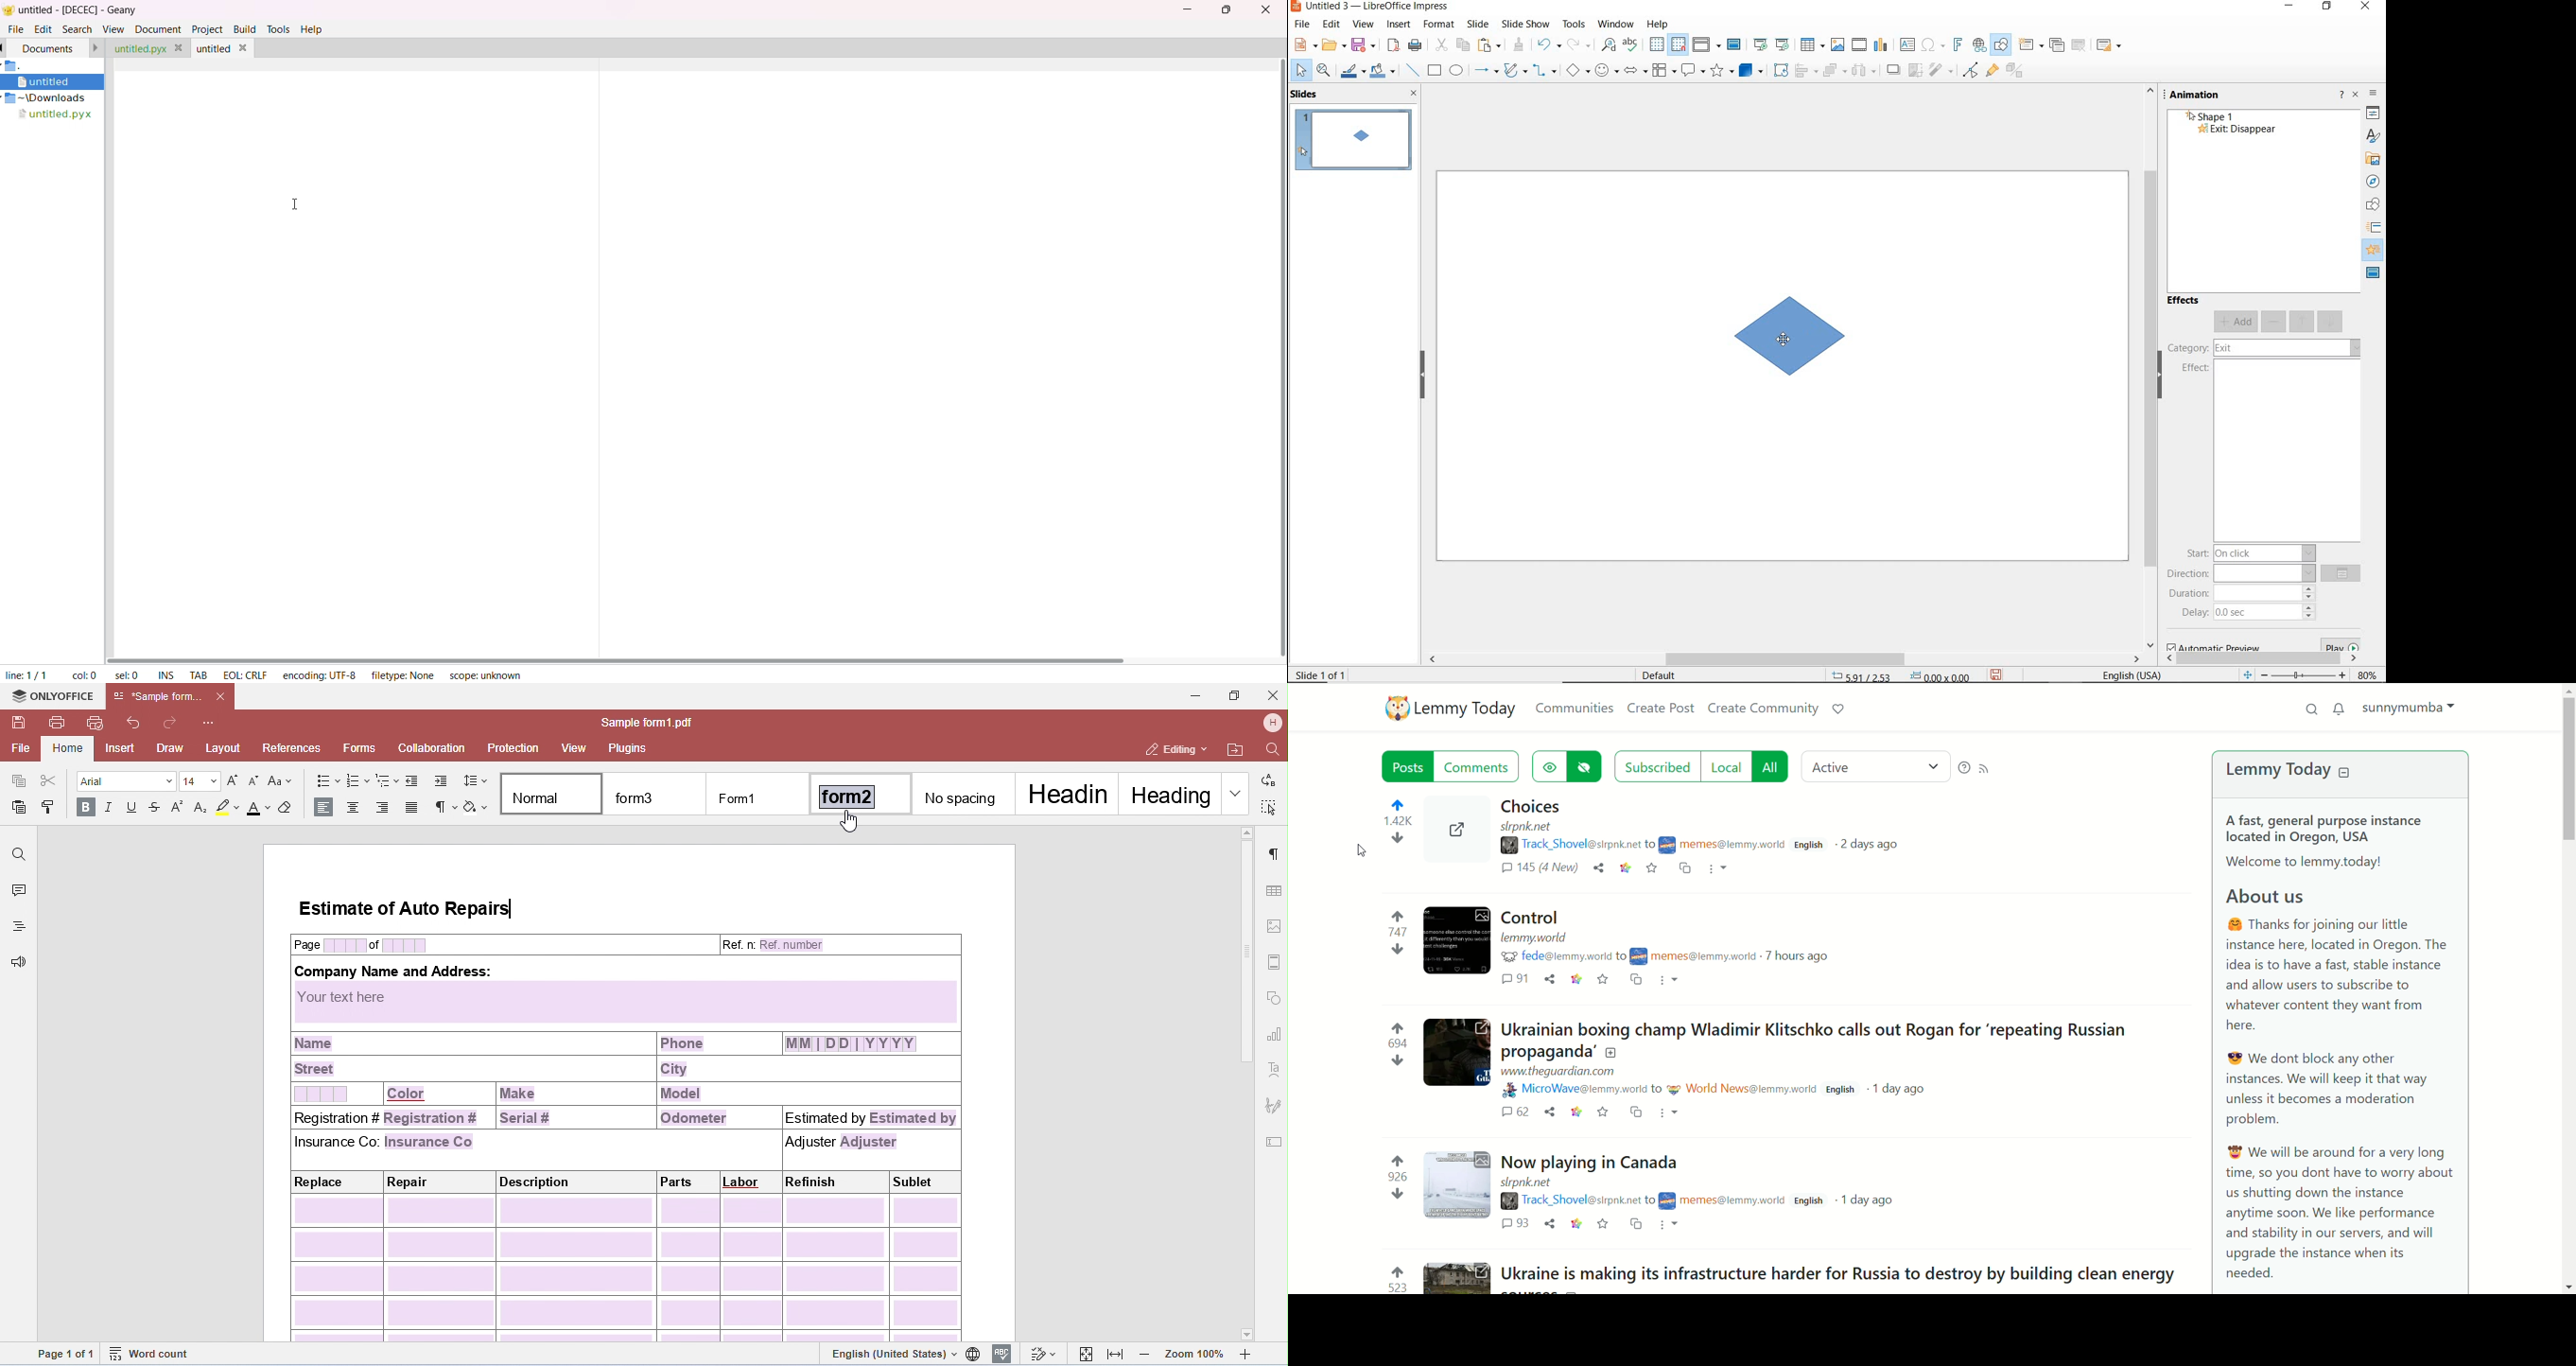 Image resolution: width=2576 pixels, height=1372 pixels. Describe the element at coordinates (1574, 709) in the screenshot. I see `communities` at that location.